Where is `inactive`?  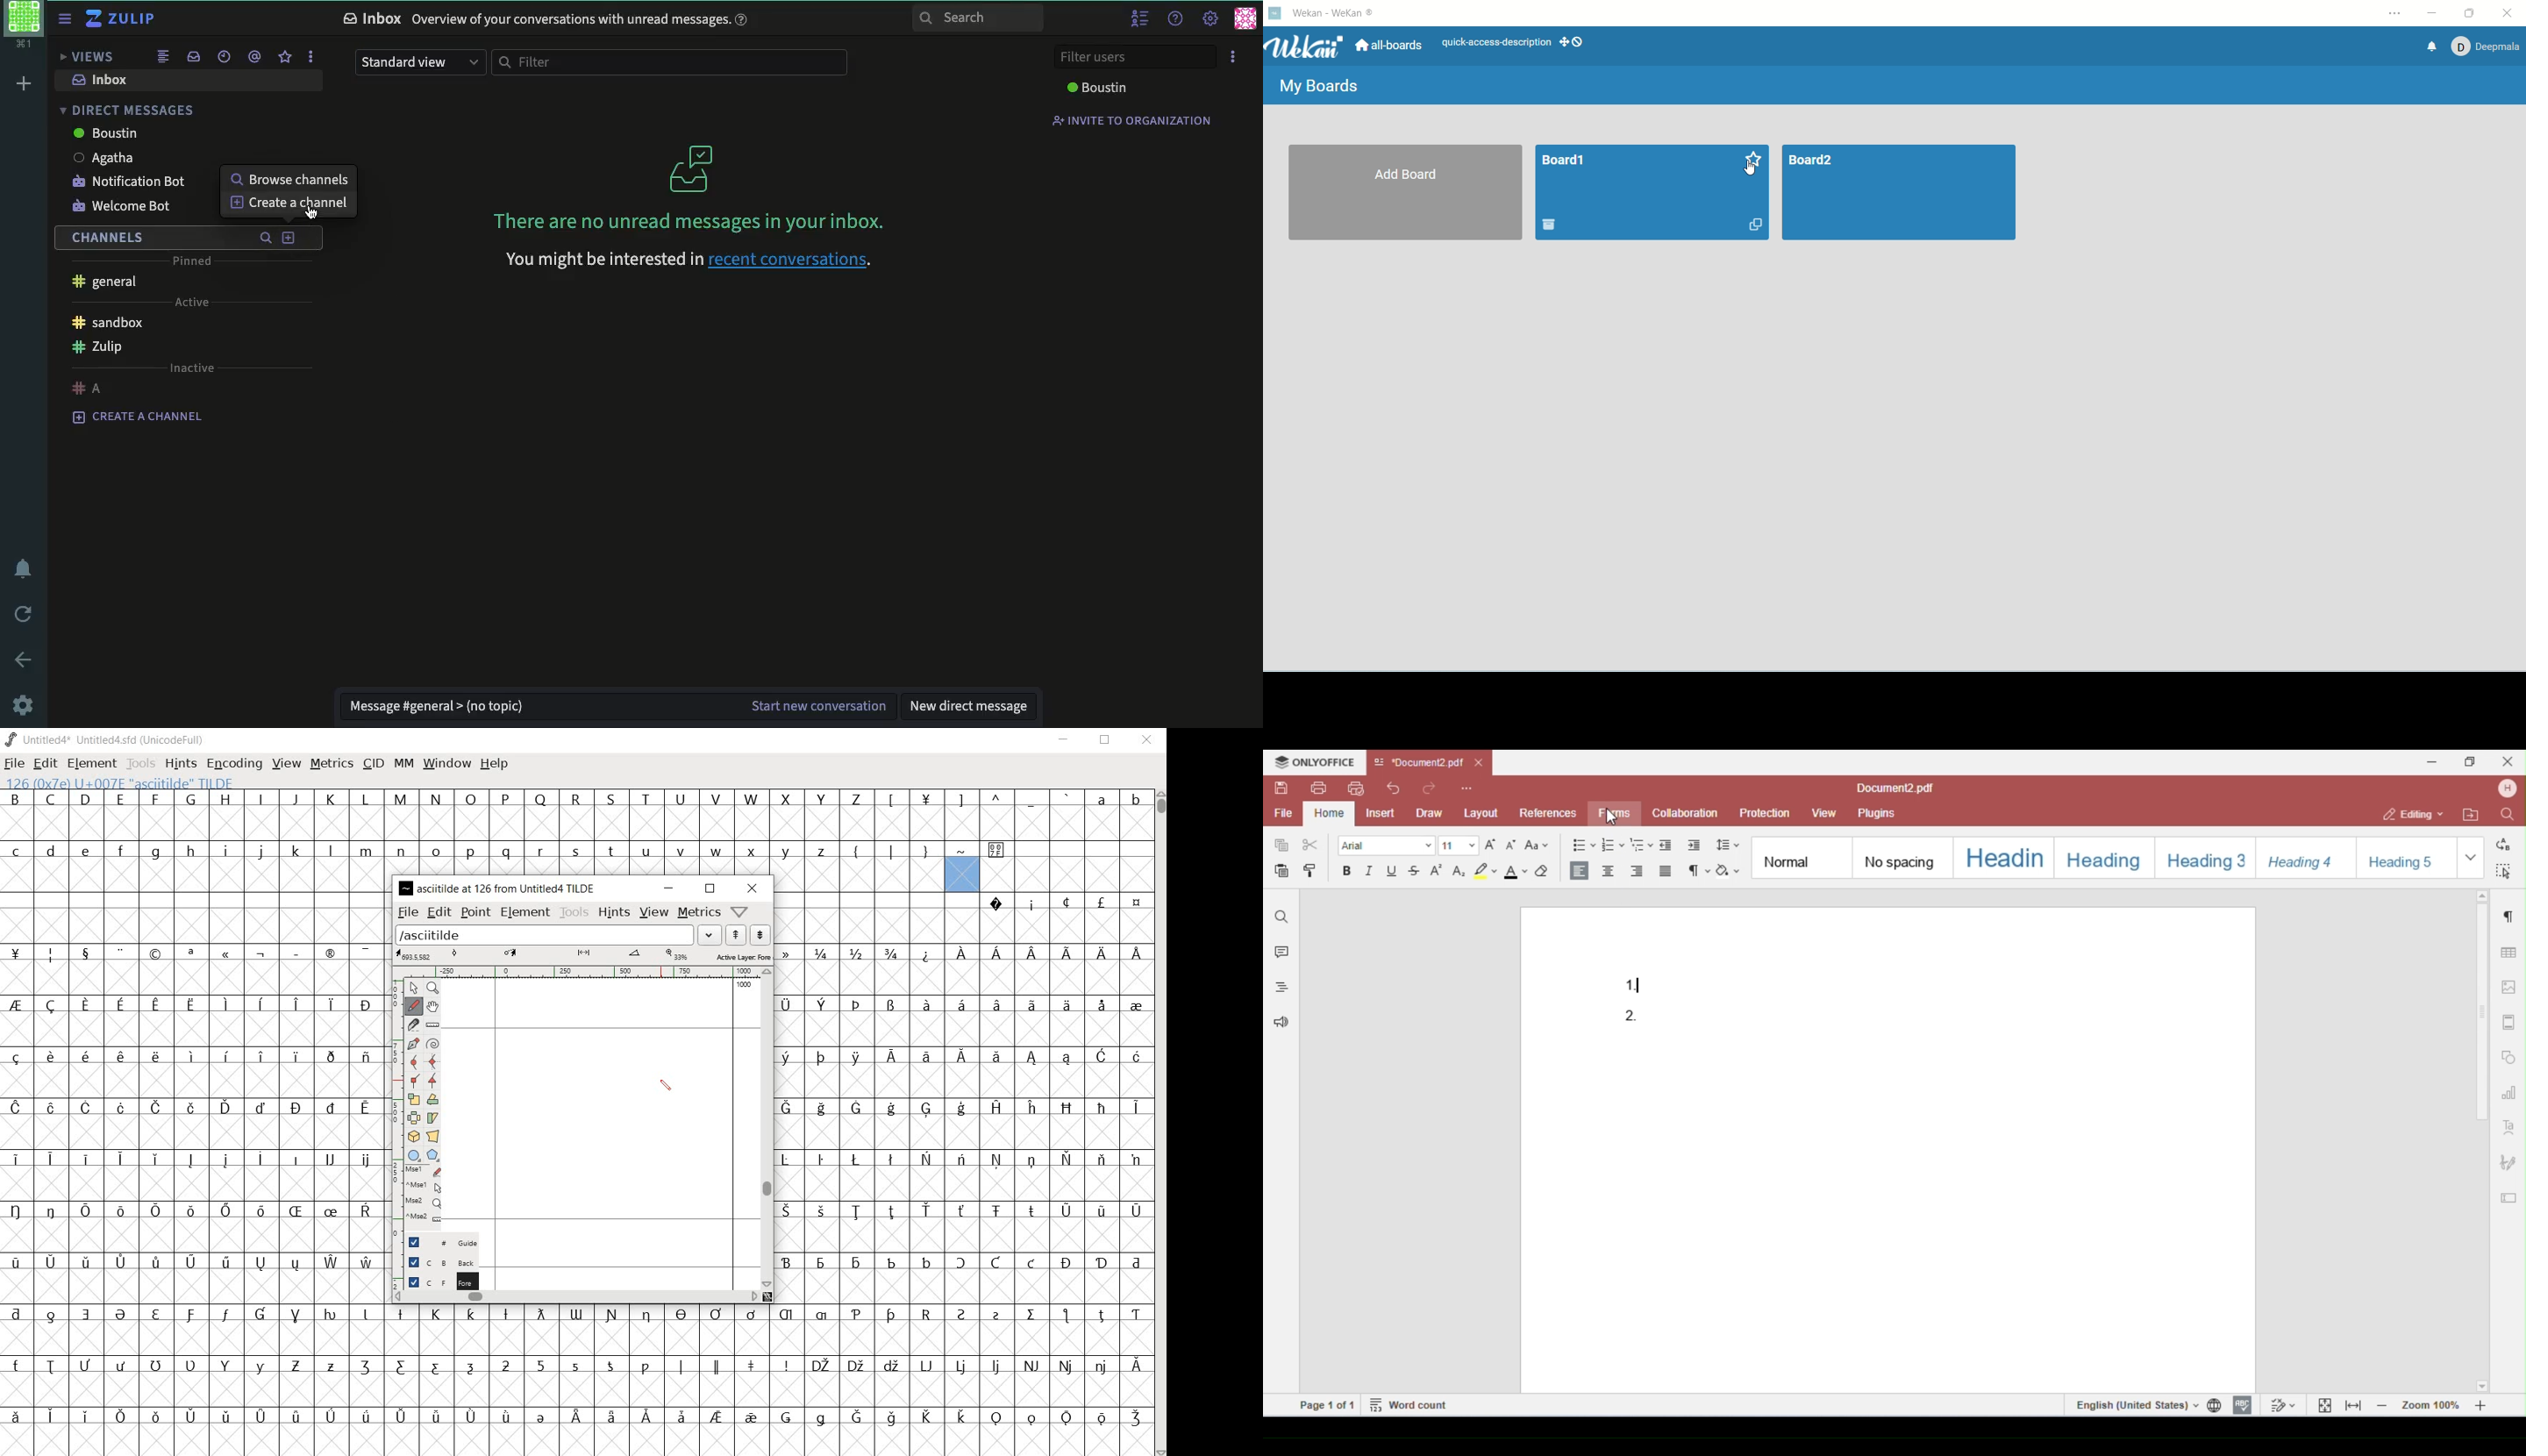 inactive is located at coordinates (196, 369).